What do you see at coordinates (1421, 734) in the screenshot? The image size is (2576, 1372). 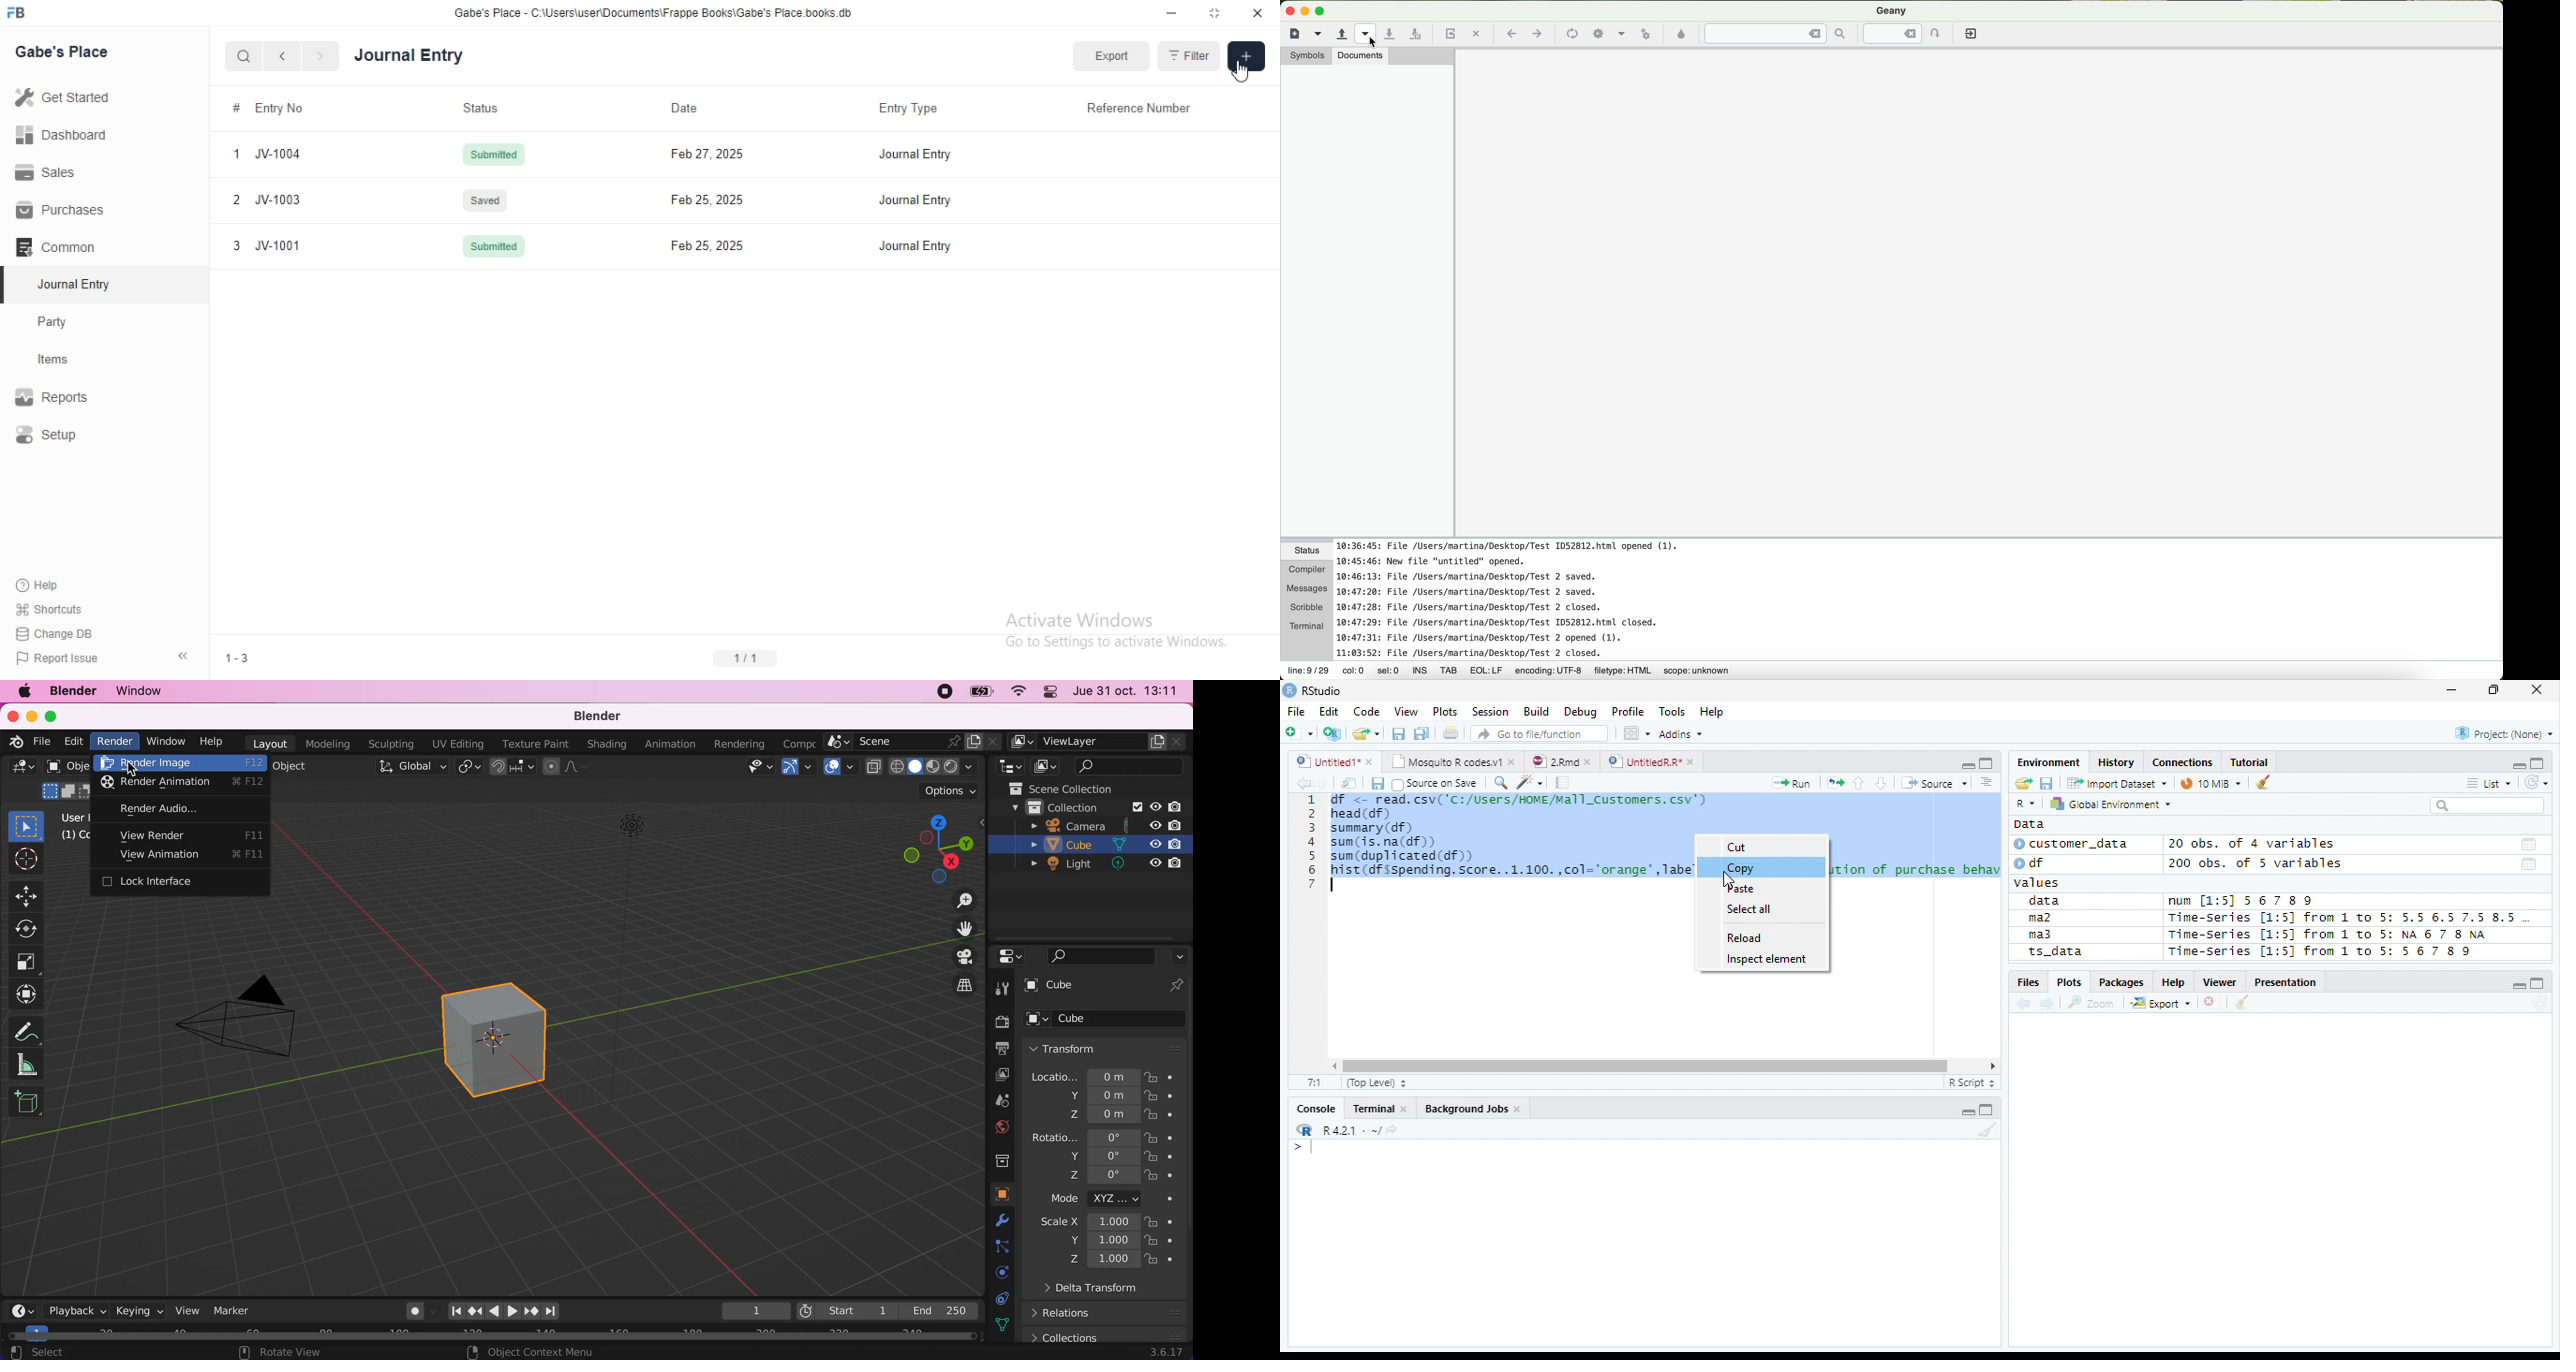 I see `Save all open documents` at bounding box center [1421, 734].